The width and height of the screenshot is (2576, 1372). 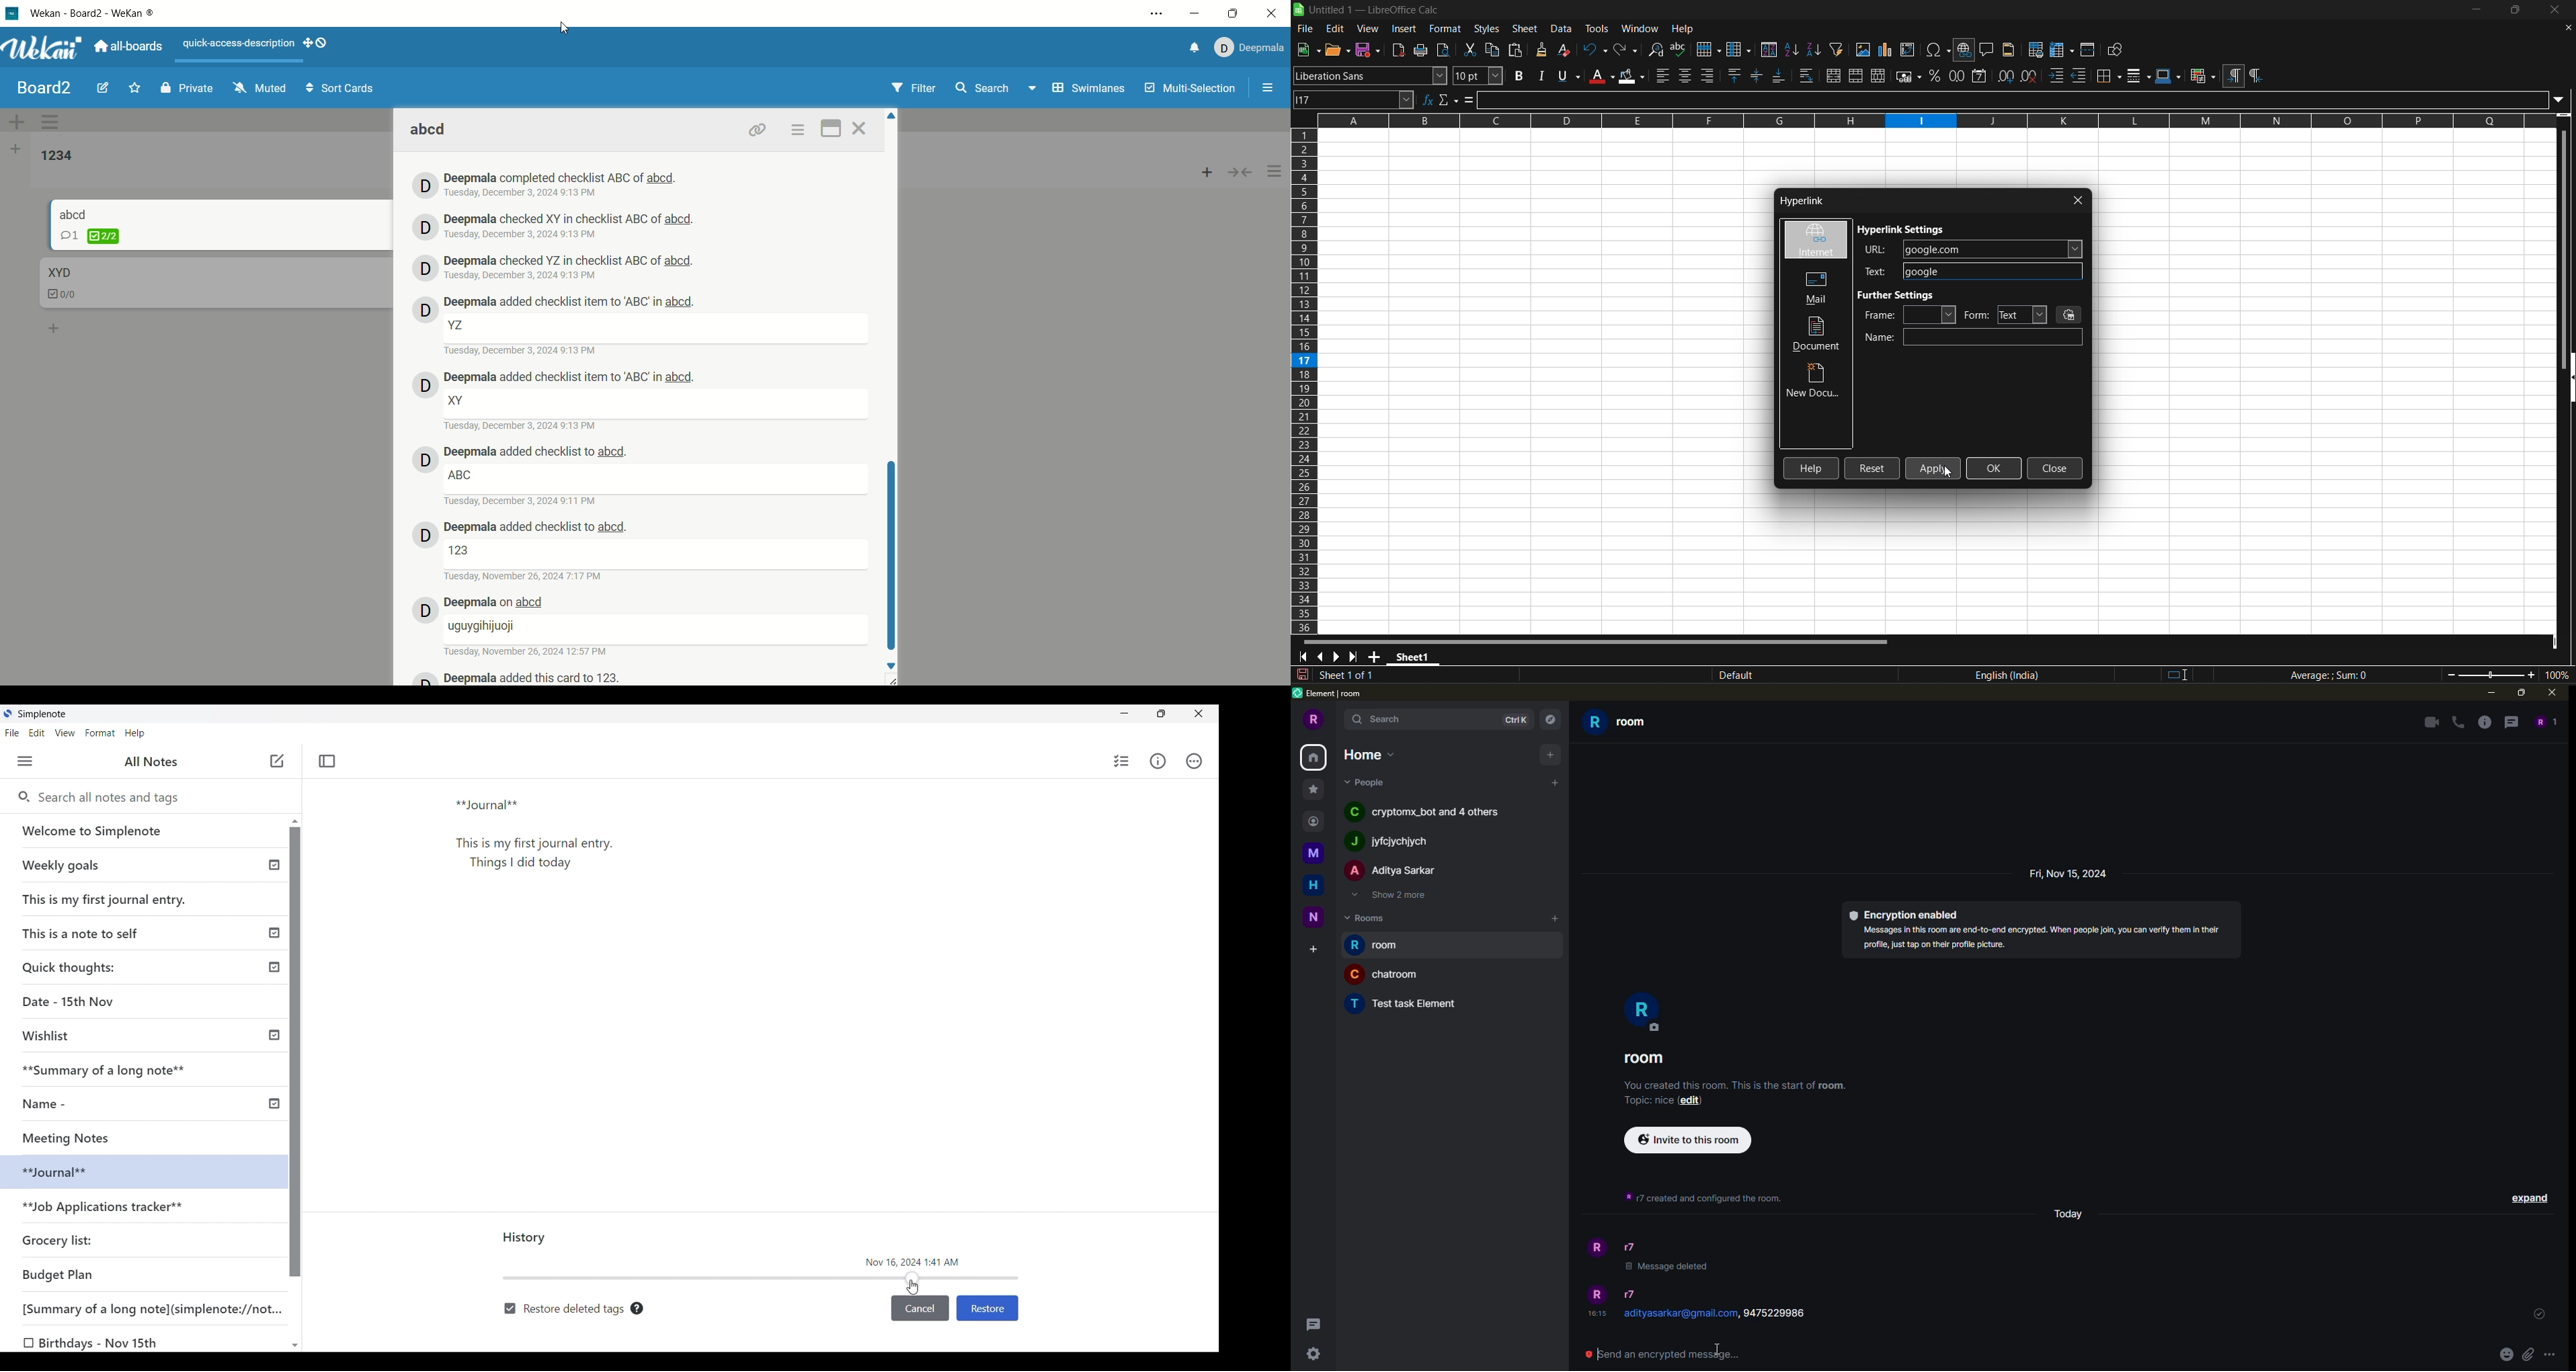 What do you see at coordinates (295, 1052) in the screenshot?
I see `Vertical slide bar for left panel` at bounding box center [295, 1052].